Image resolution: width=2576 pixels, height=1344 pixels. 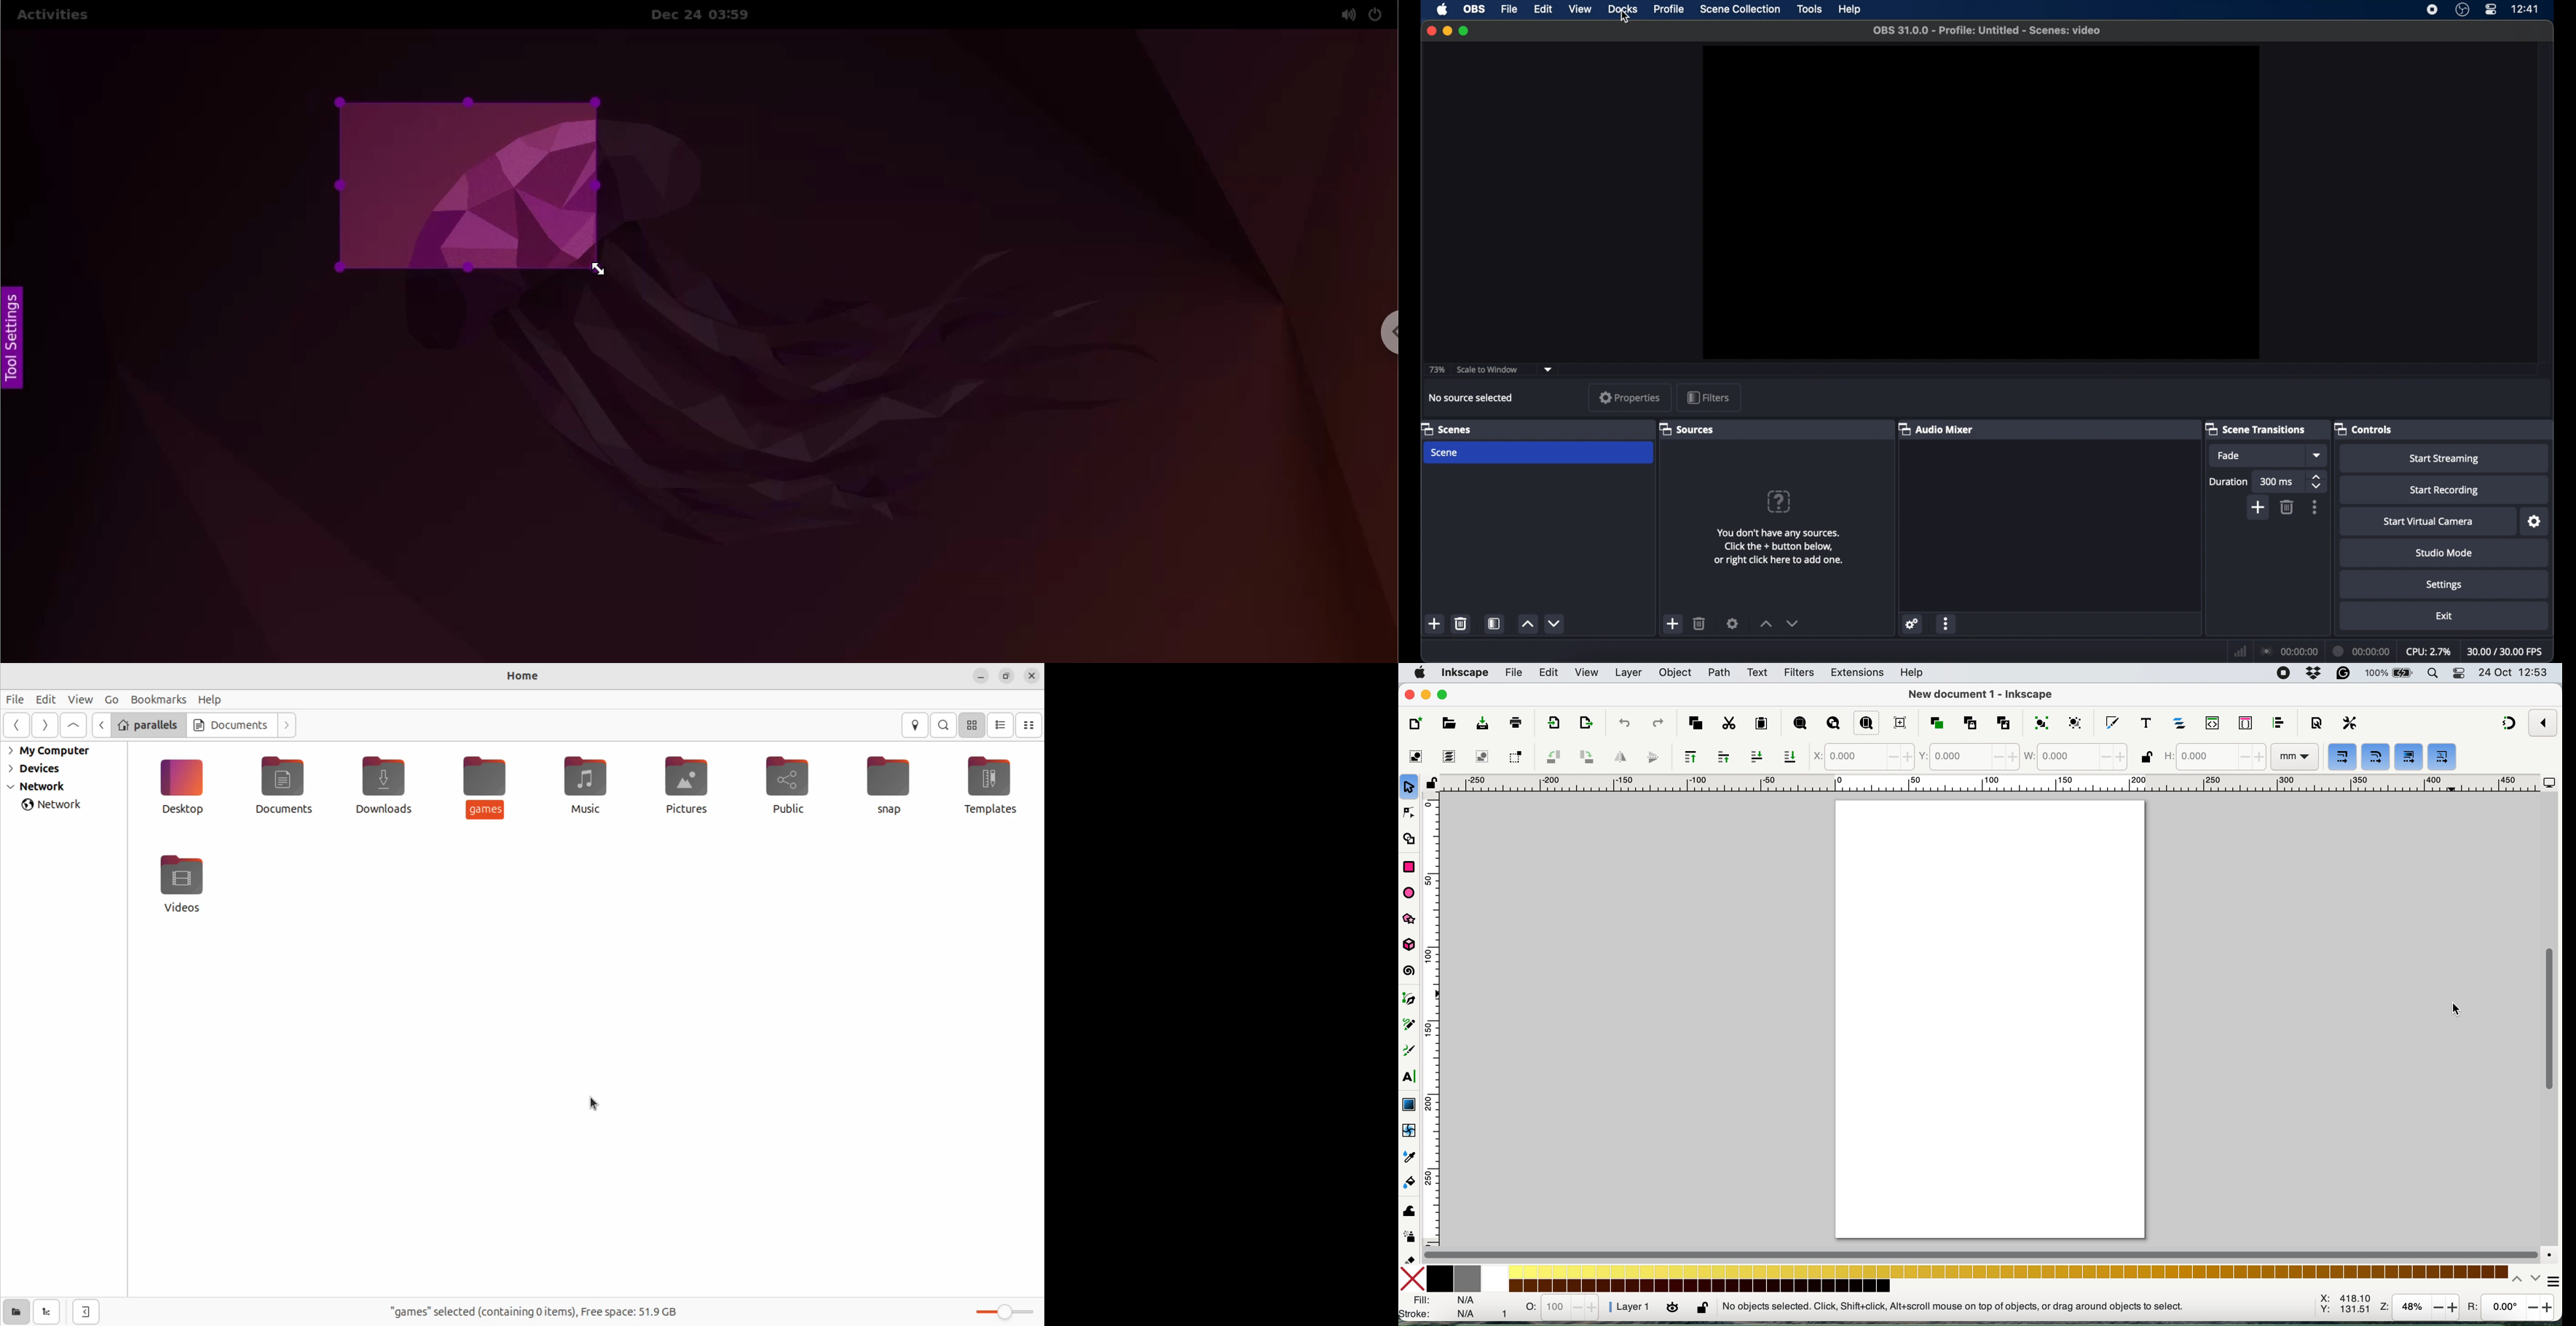 What do you see at coordinates (1509, 9) in the screenshot?
I see `file` at bounding box center [1509, 9].